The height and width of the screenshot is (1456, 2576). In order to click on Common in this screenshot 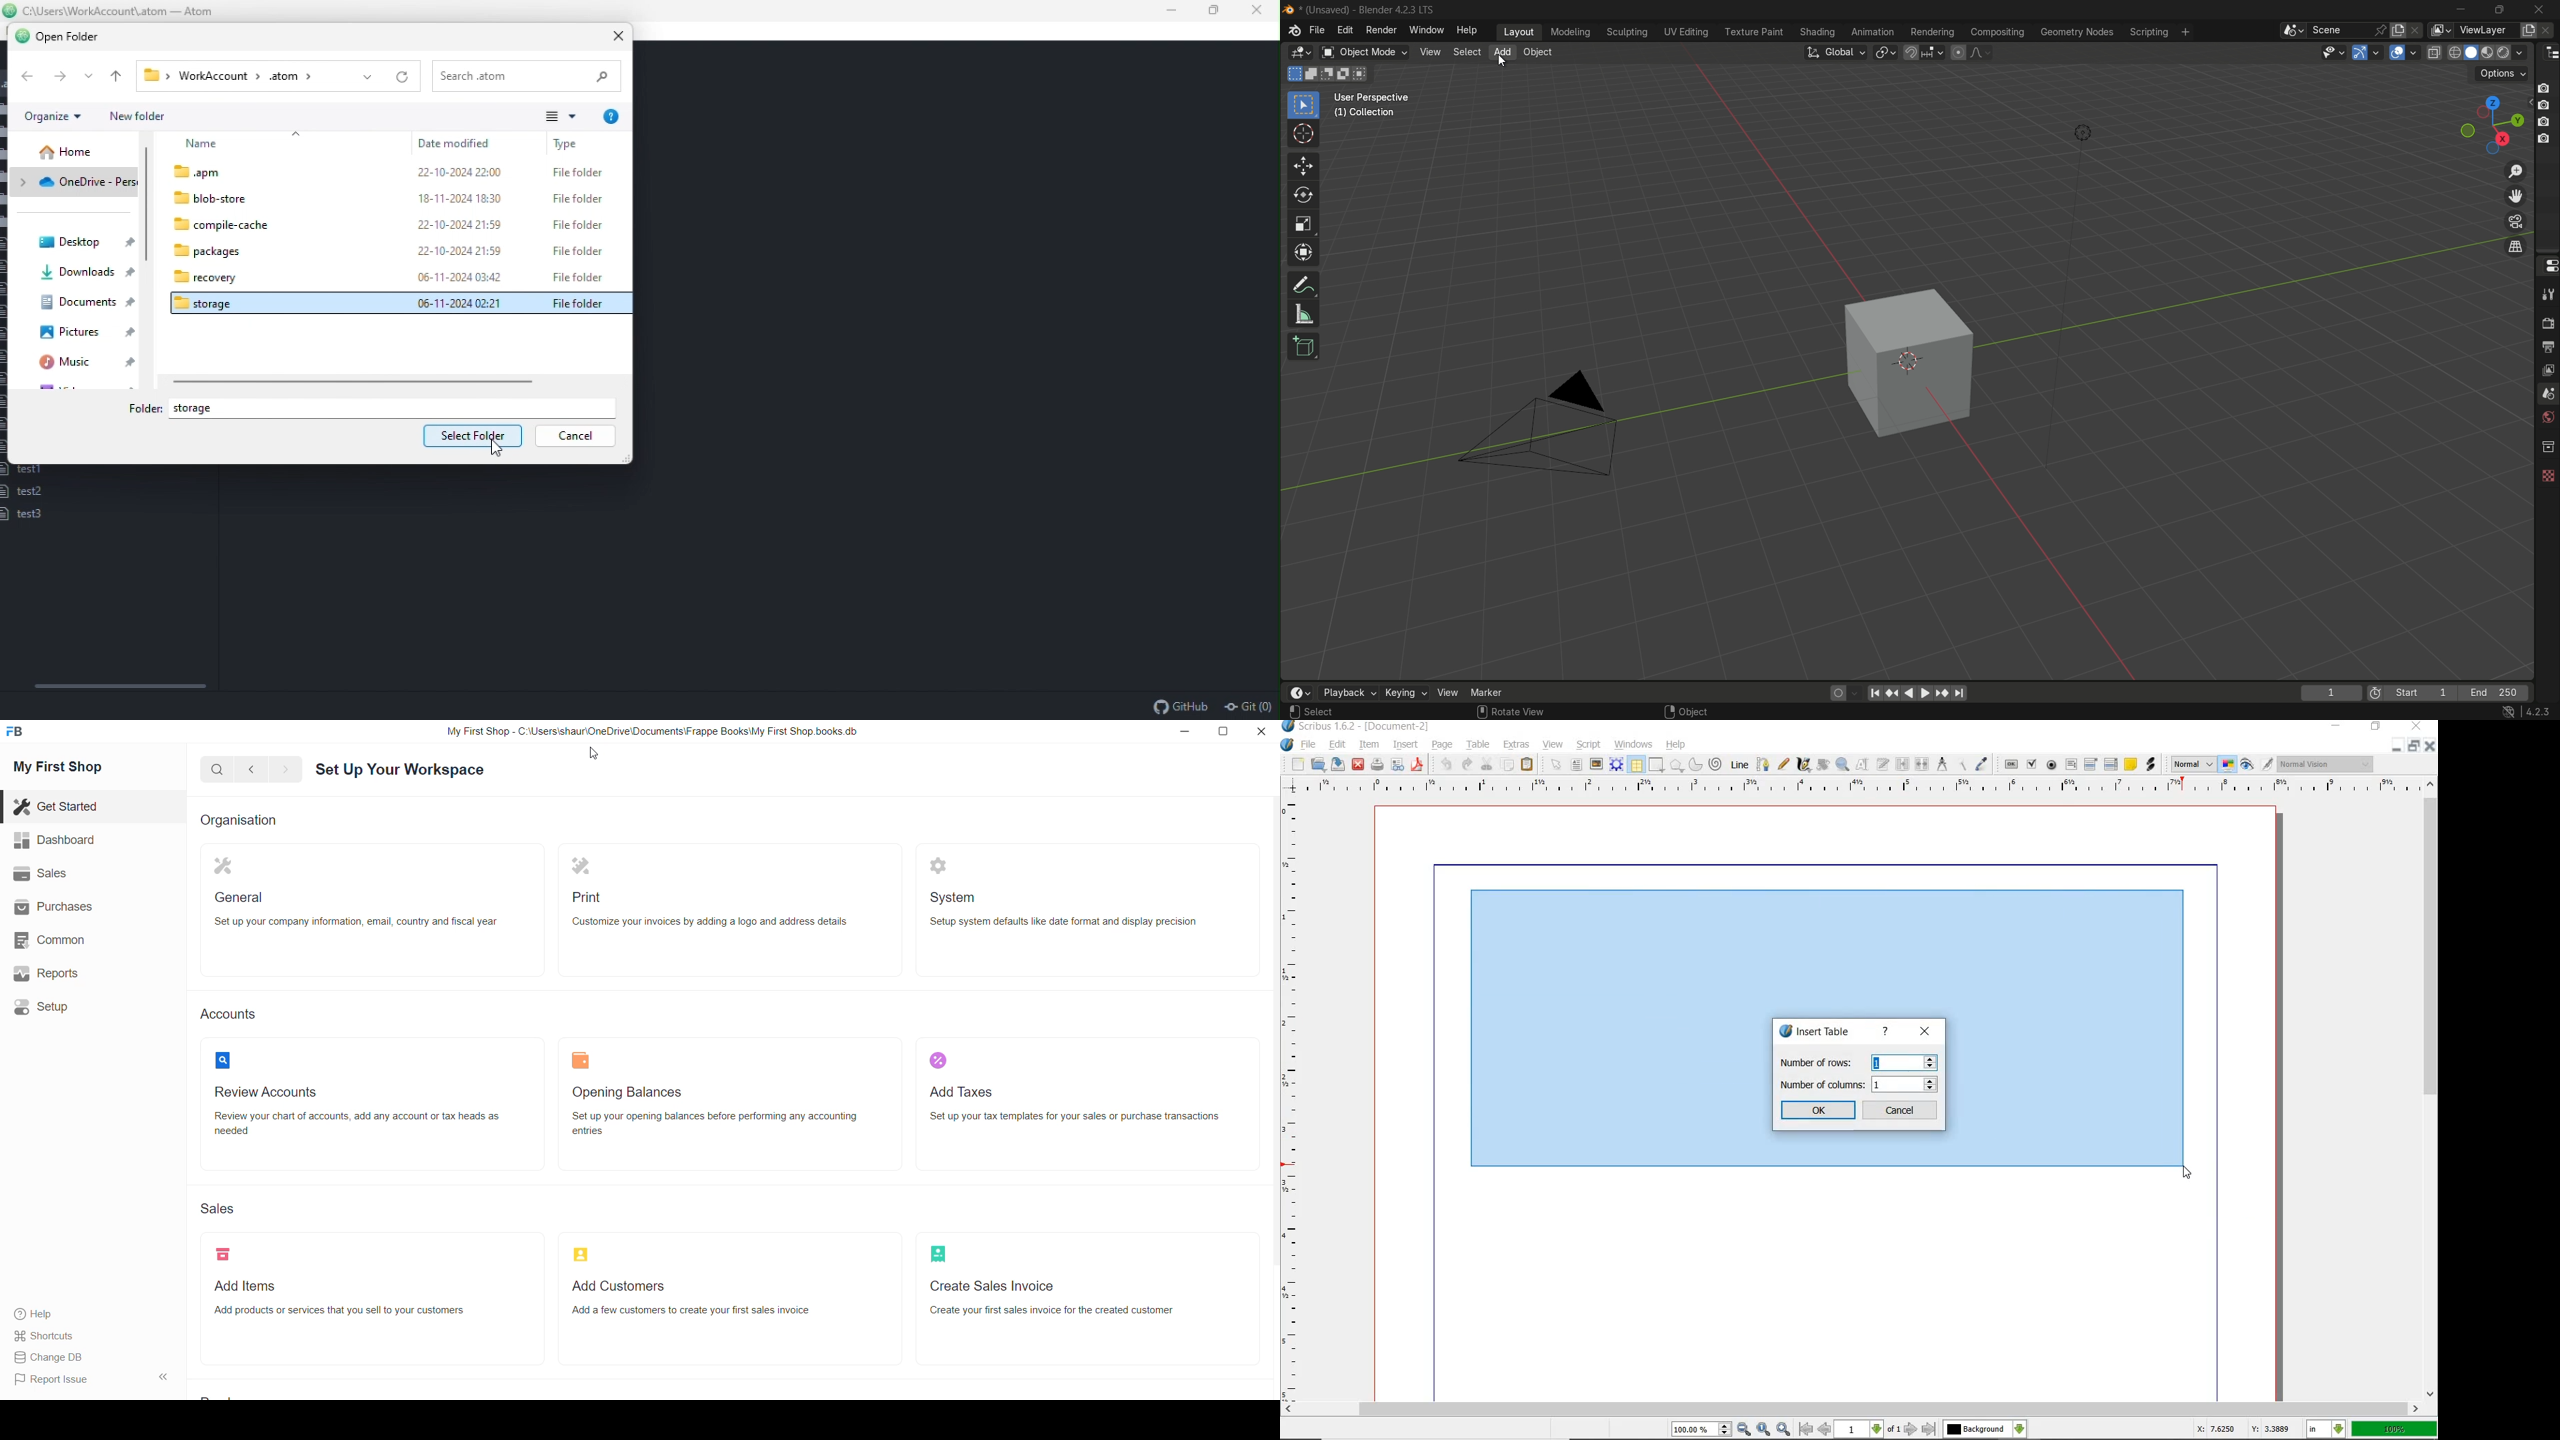, I will do `click(48, 940)`.